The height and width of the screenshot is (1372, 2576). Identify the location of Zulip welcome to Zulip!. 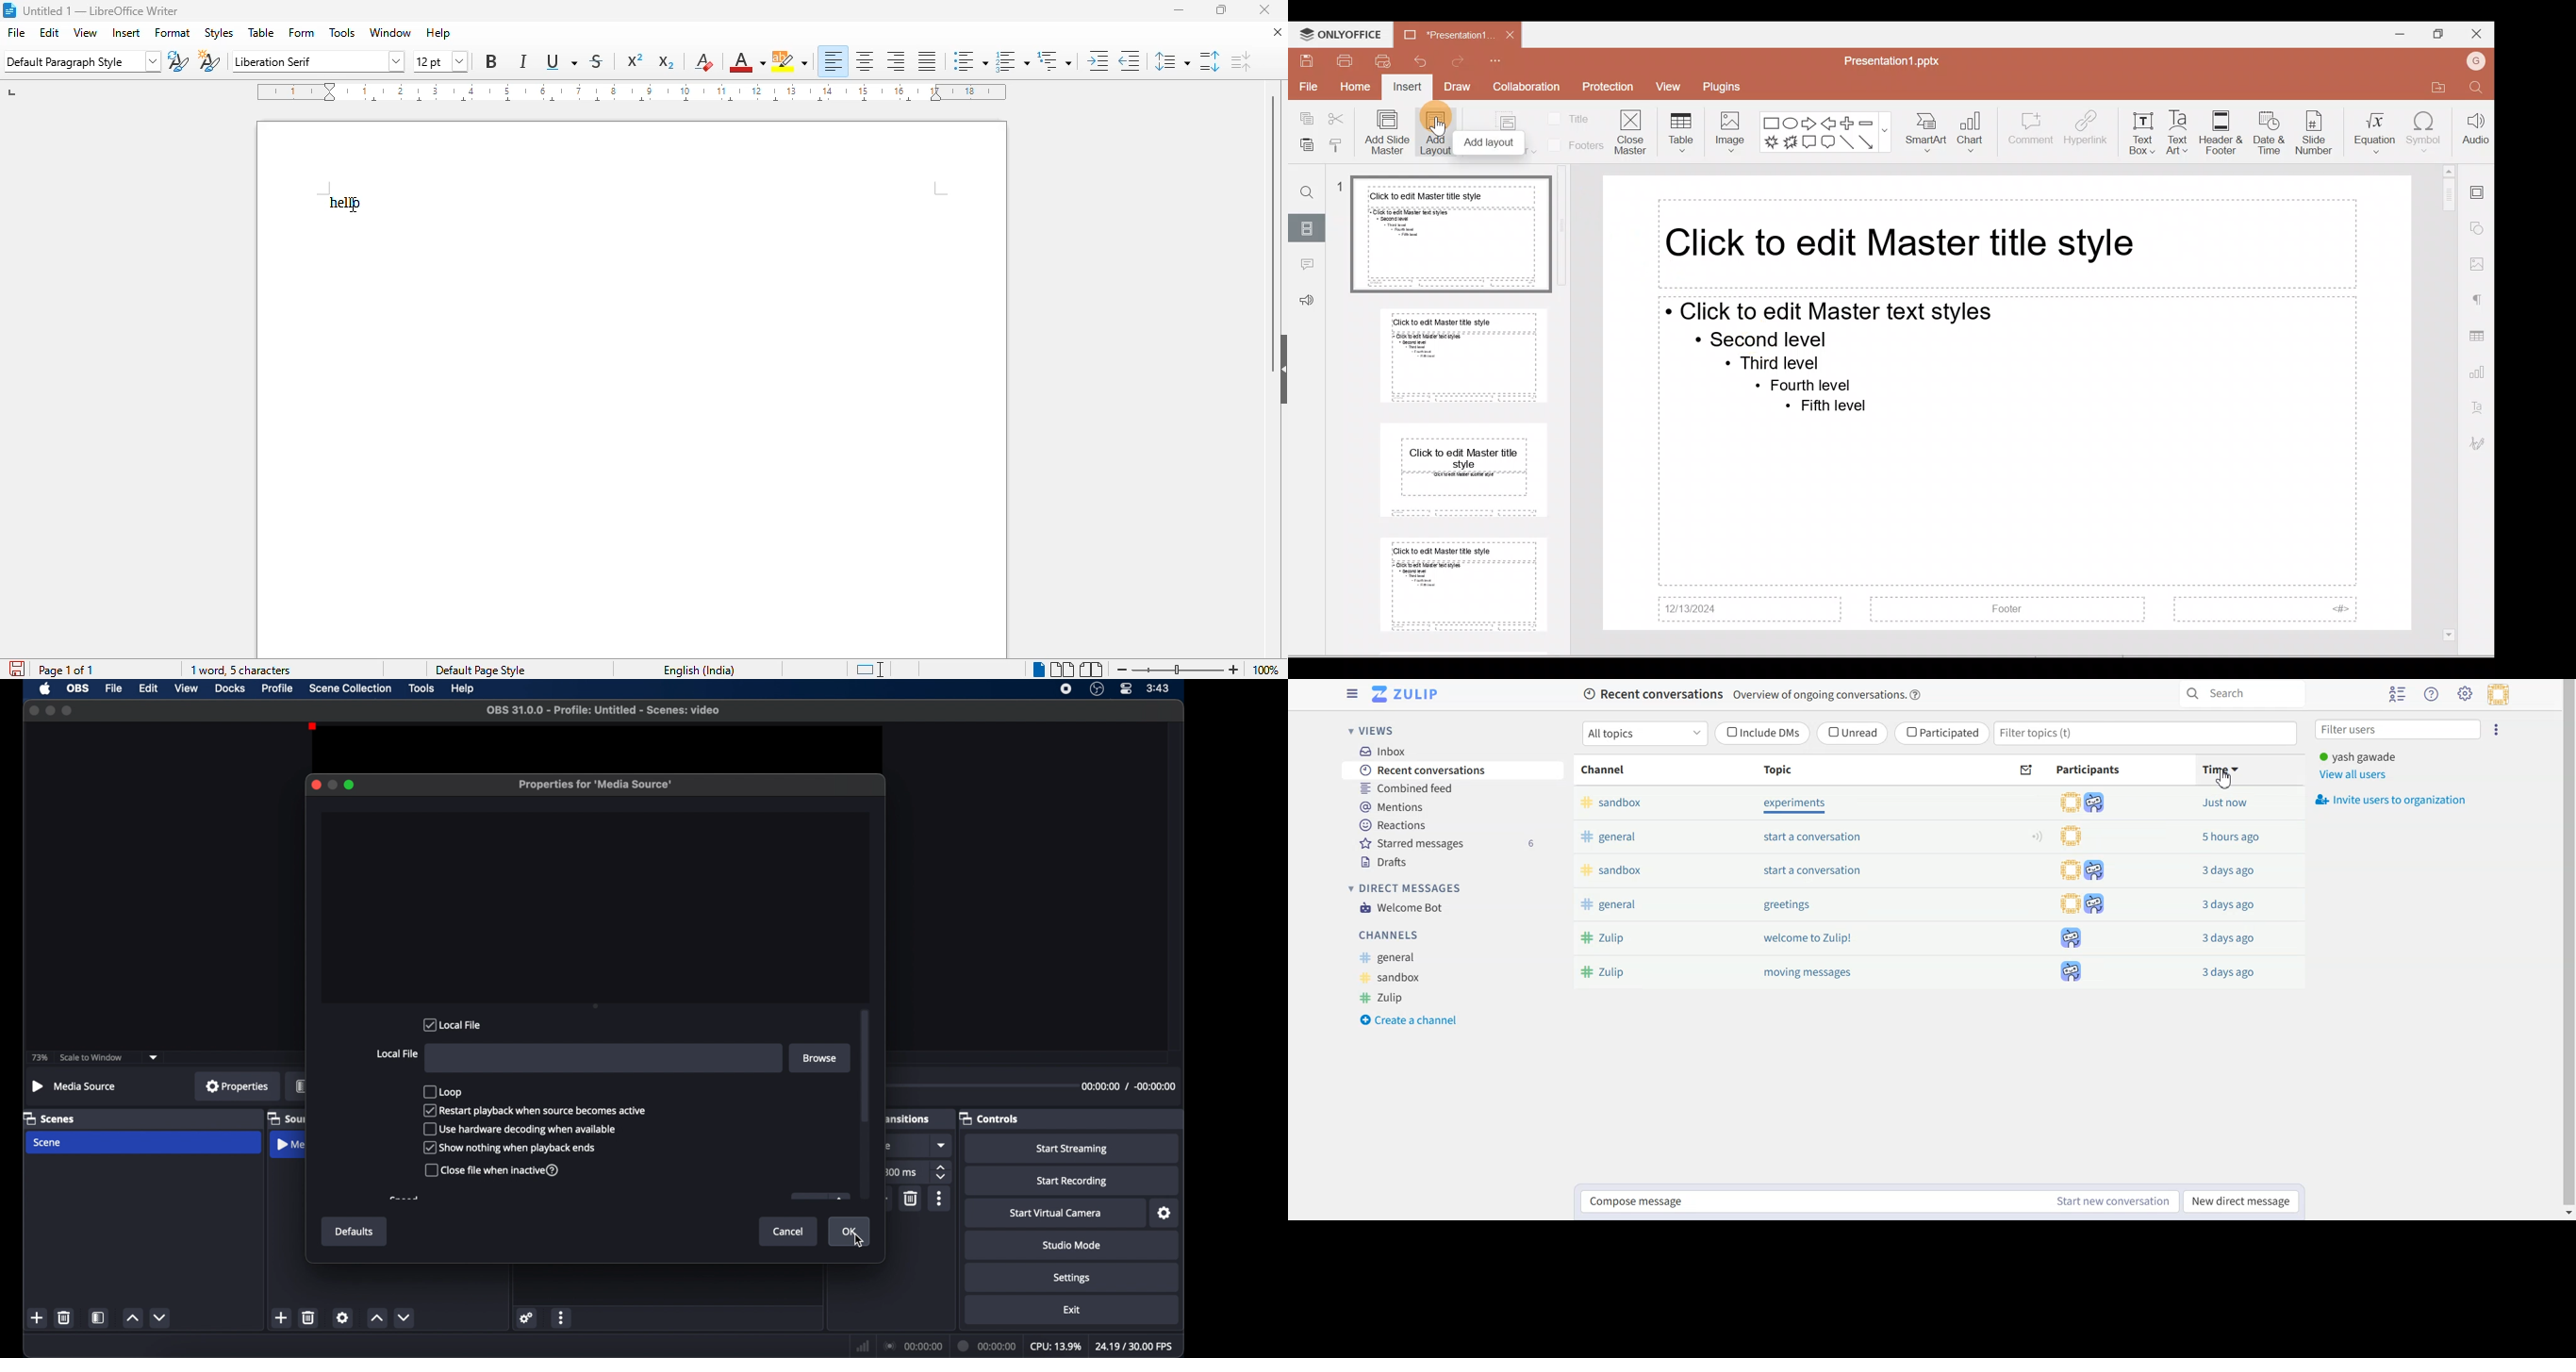
(1760, 939).